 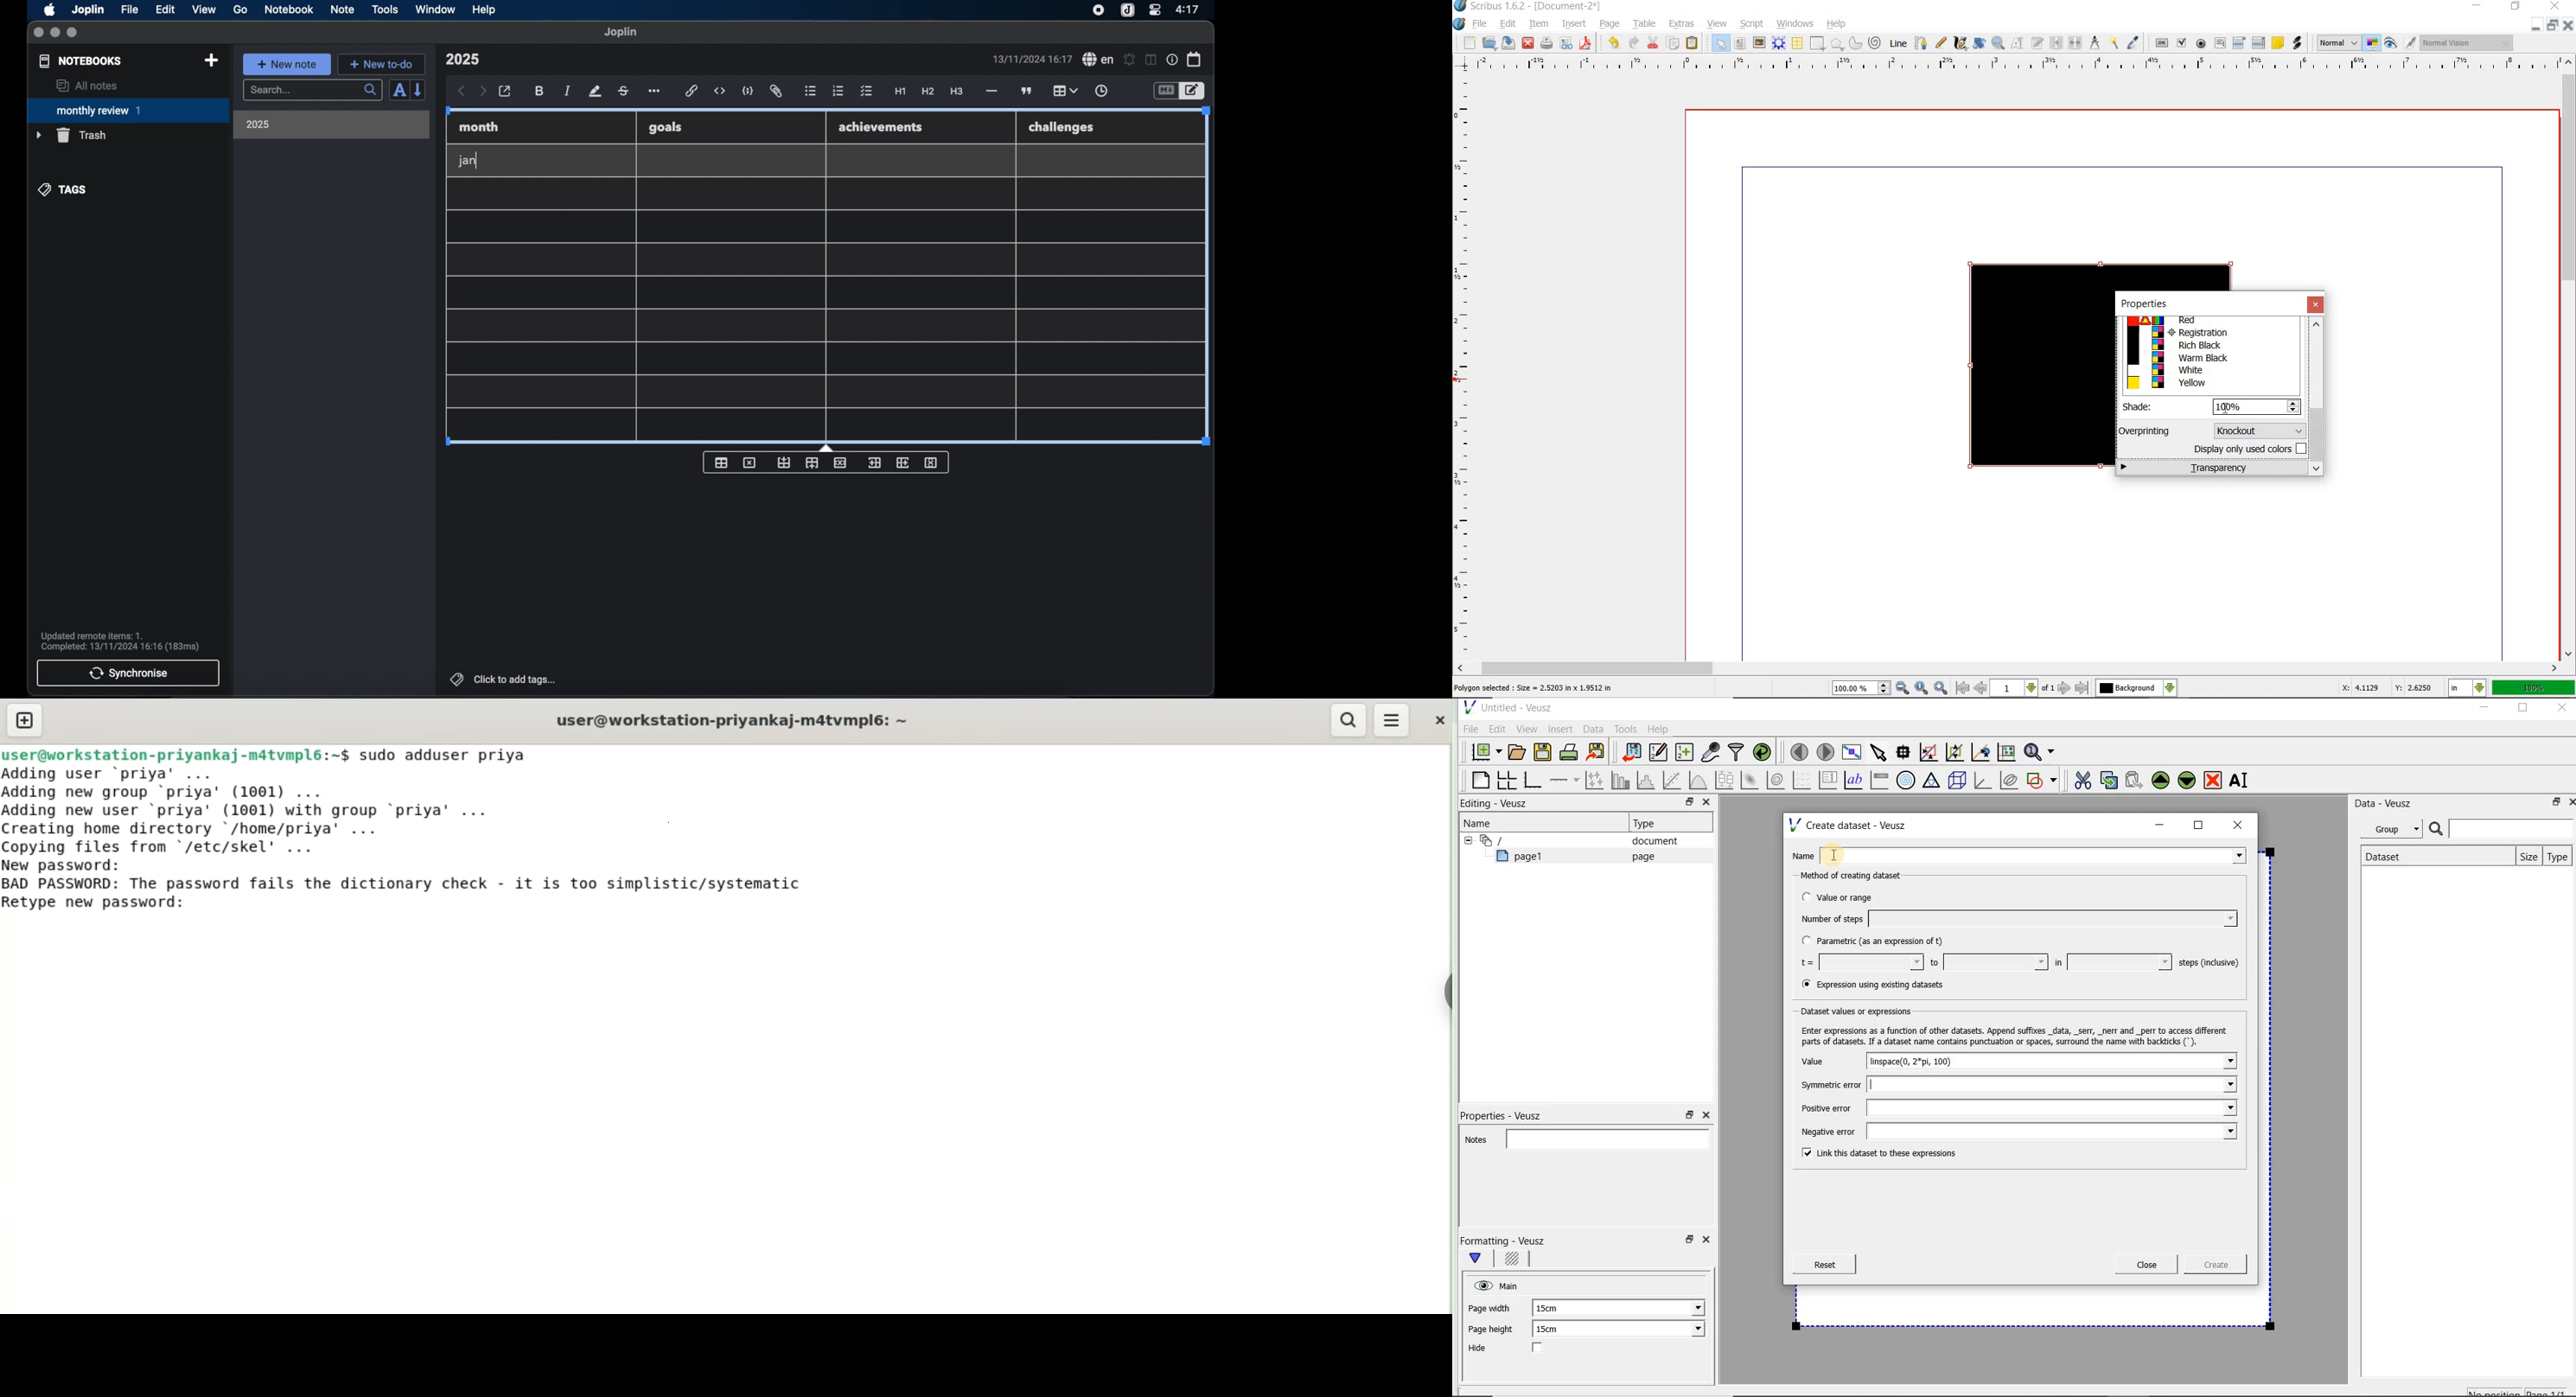 I want to click on Type, so click(x=2558, y=856).